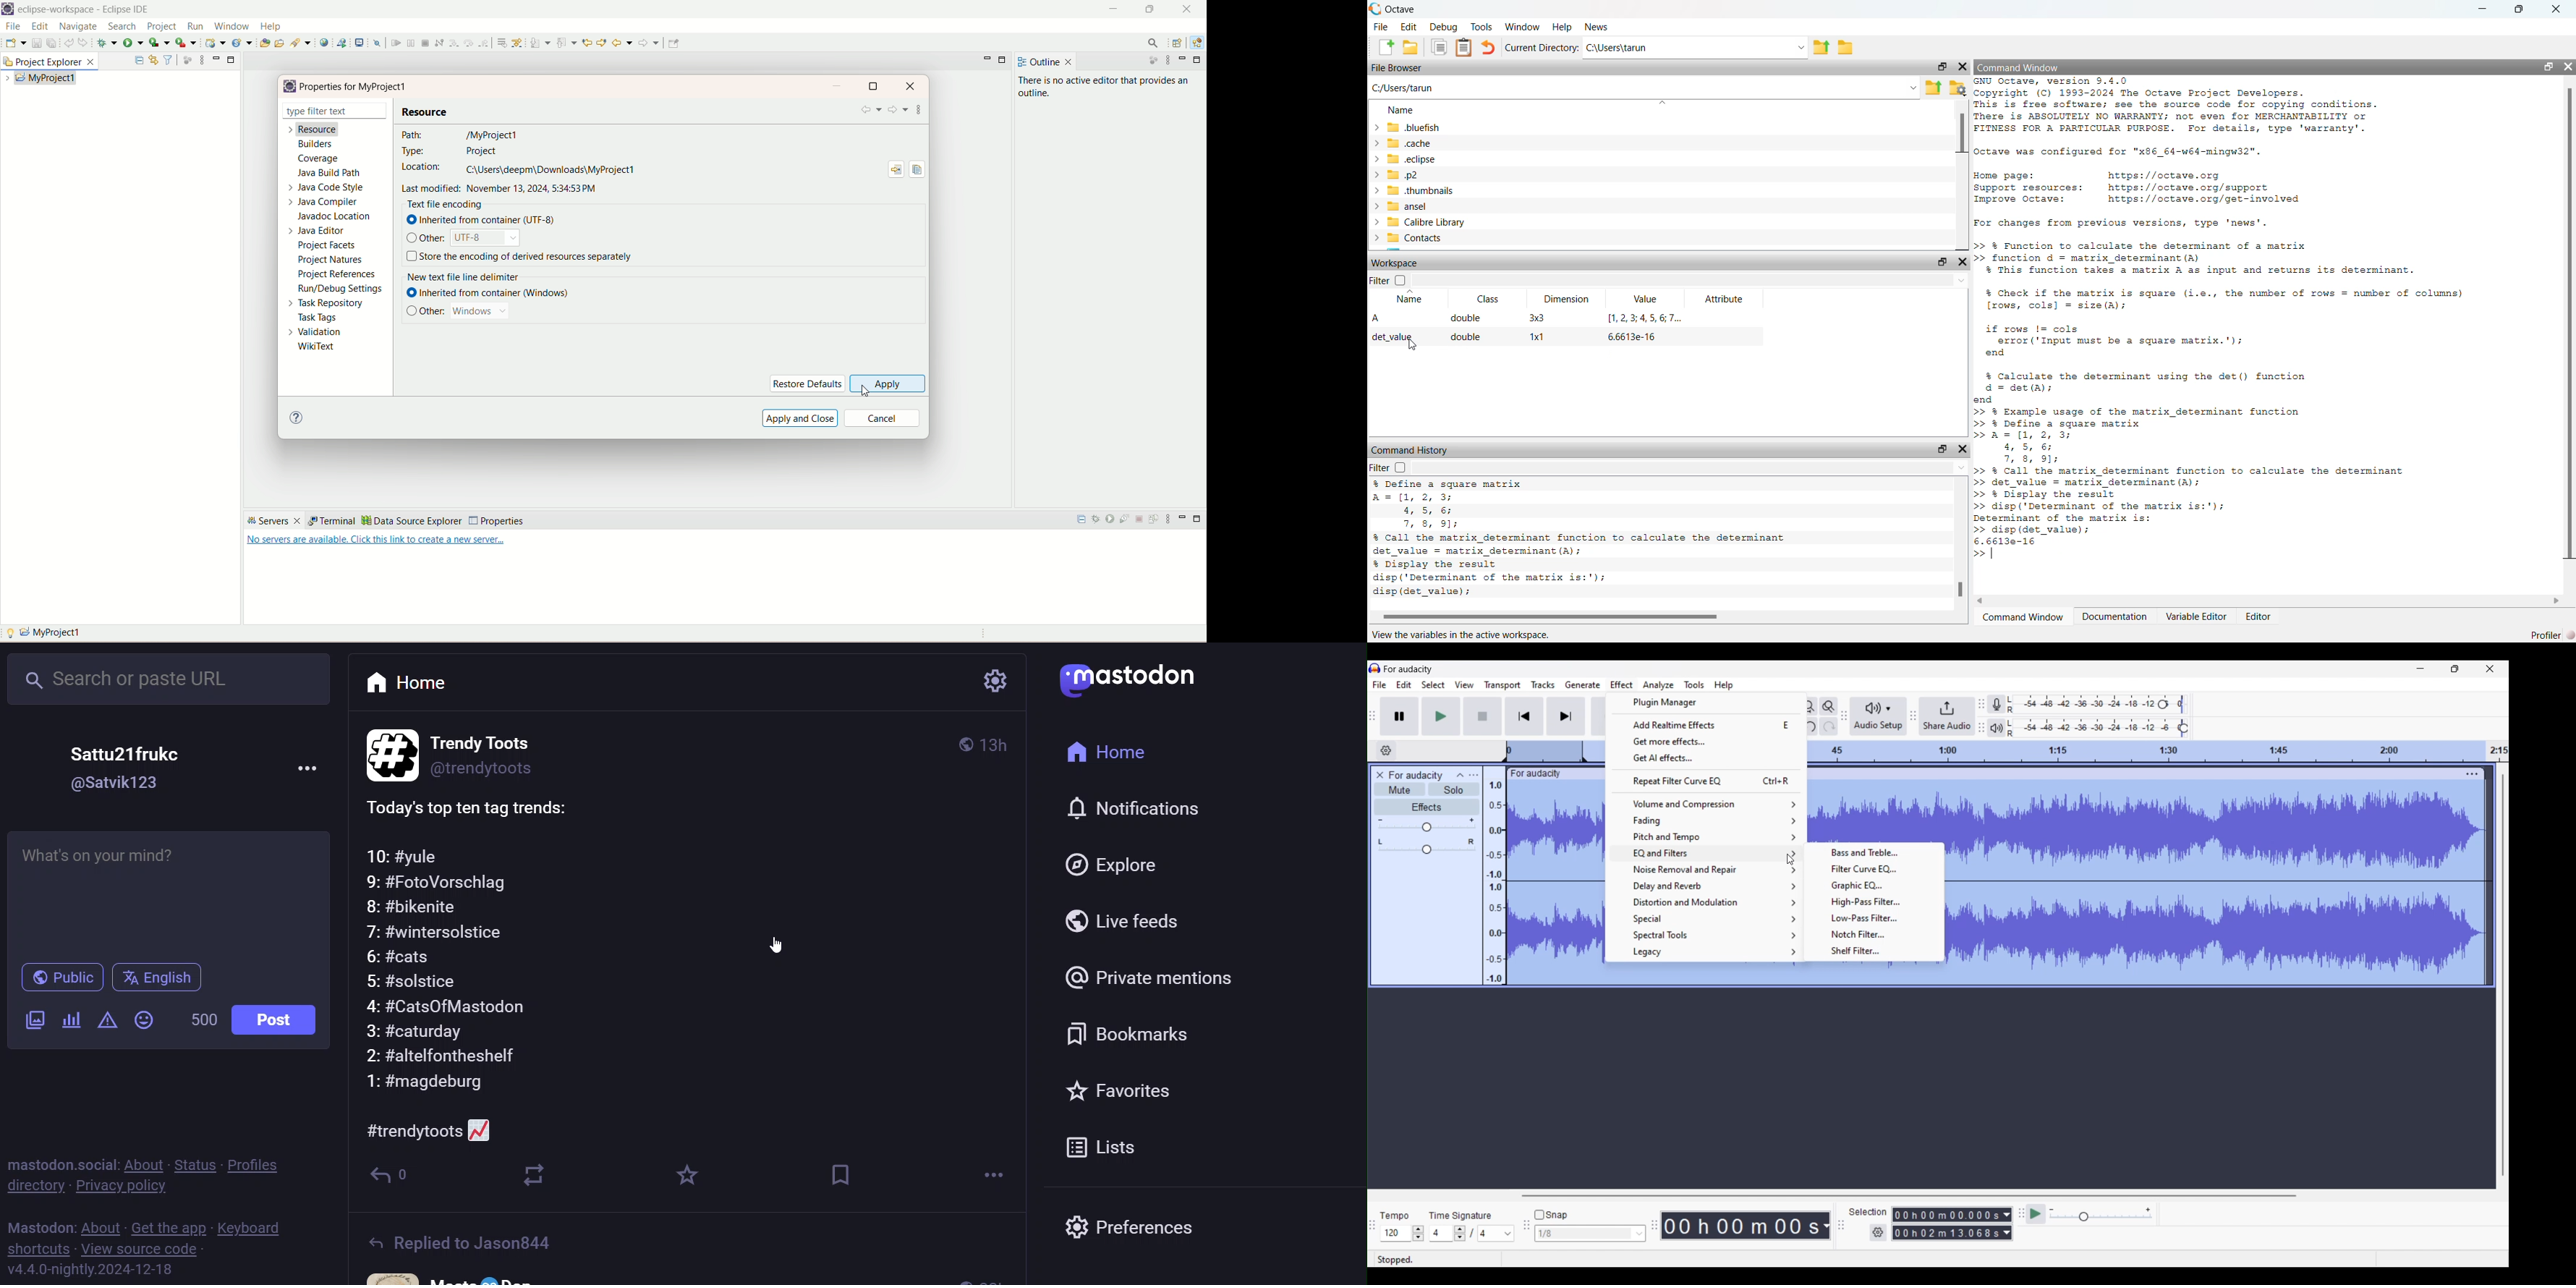  Describe the element at coordinates (1875, 886) in the screenshot. I see `Graphic EQ` at that location.